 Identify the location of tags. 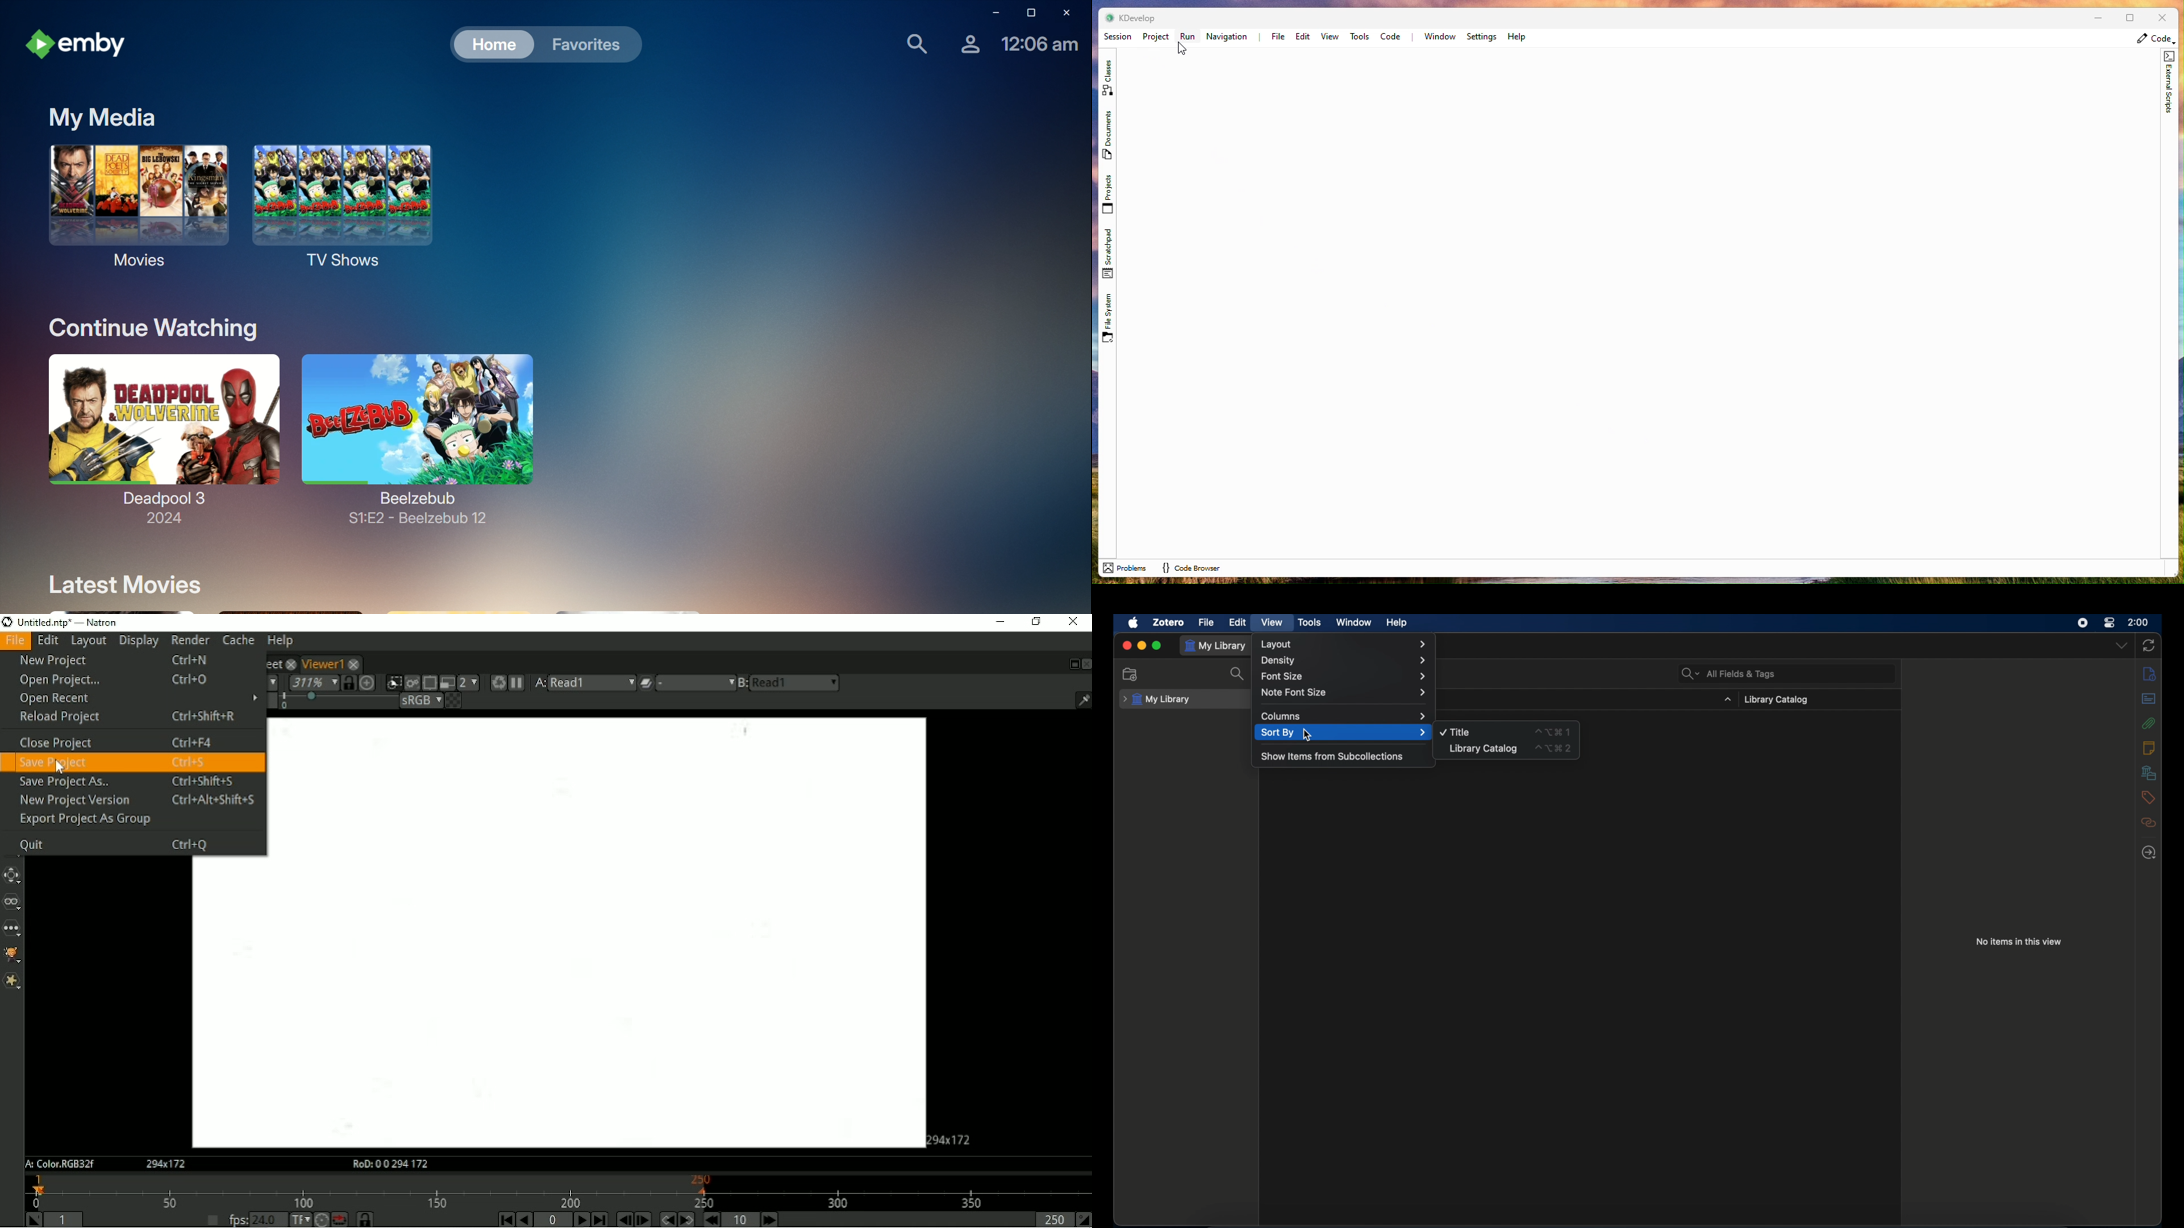
(2150, 798).